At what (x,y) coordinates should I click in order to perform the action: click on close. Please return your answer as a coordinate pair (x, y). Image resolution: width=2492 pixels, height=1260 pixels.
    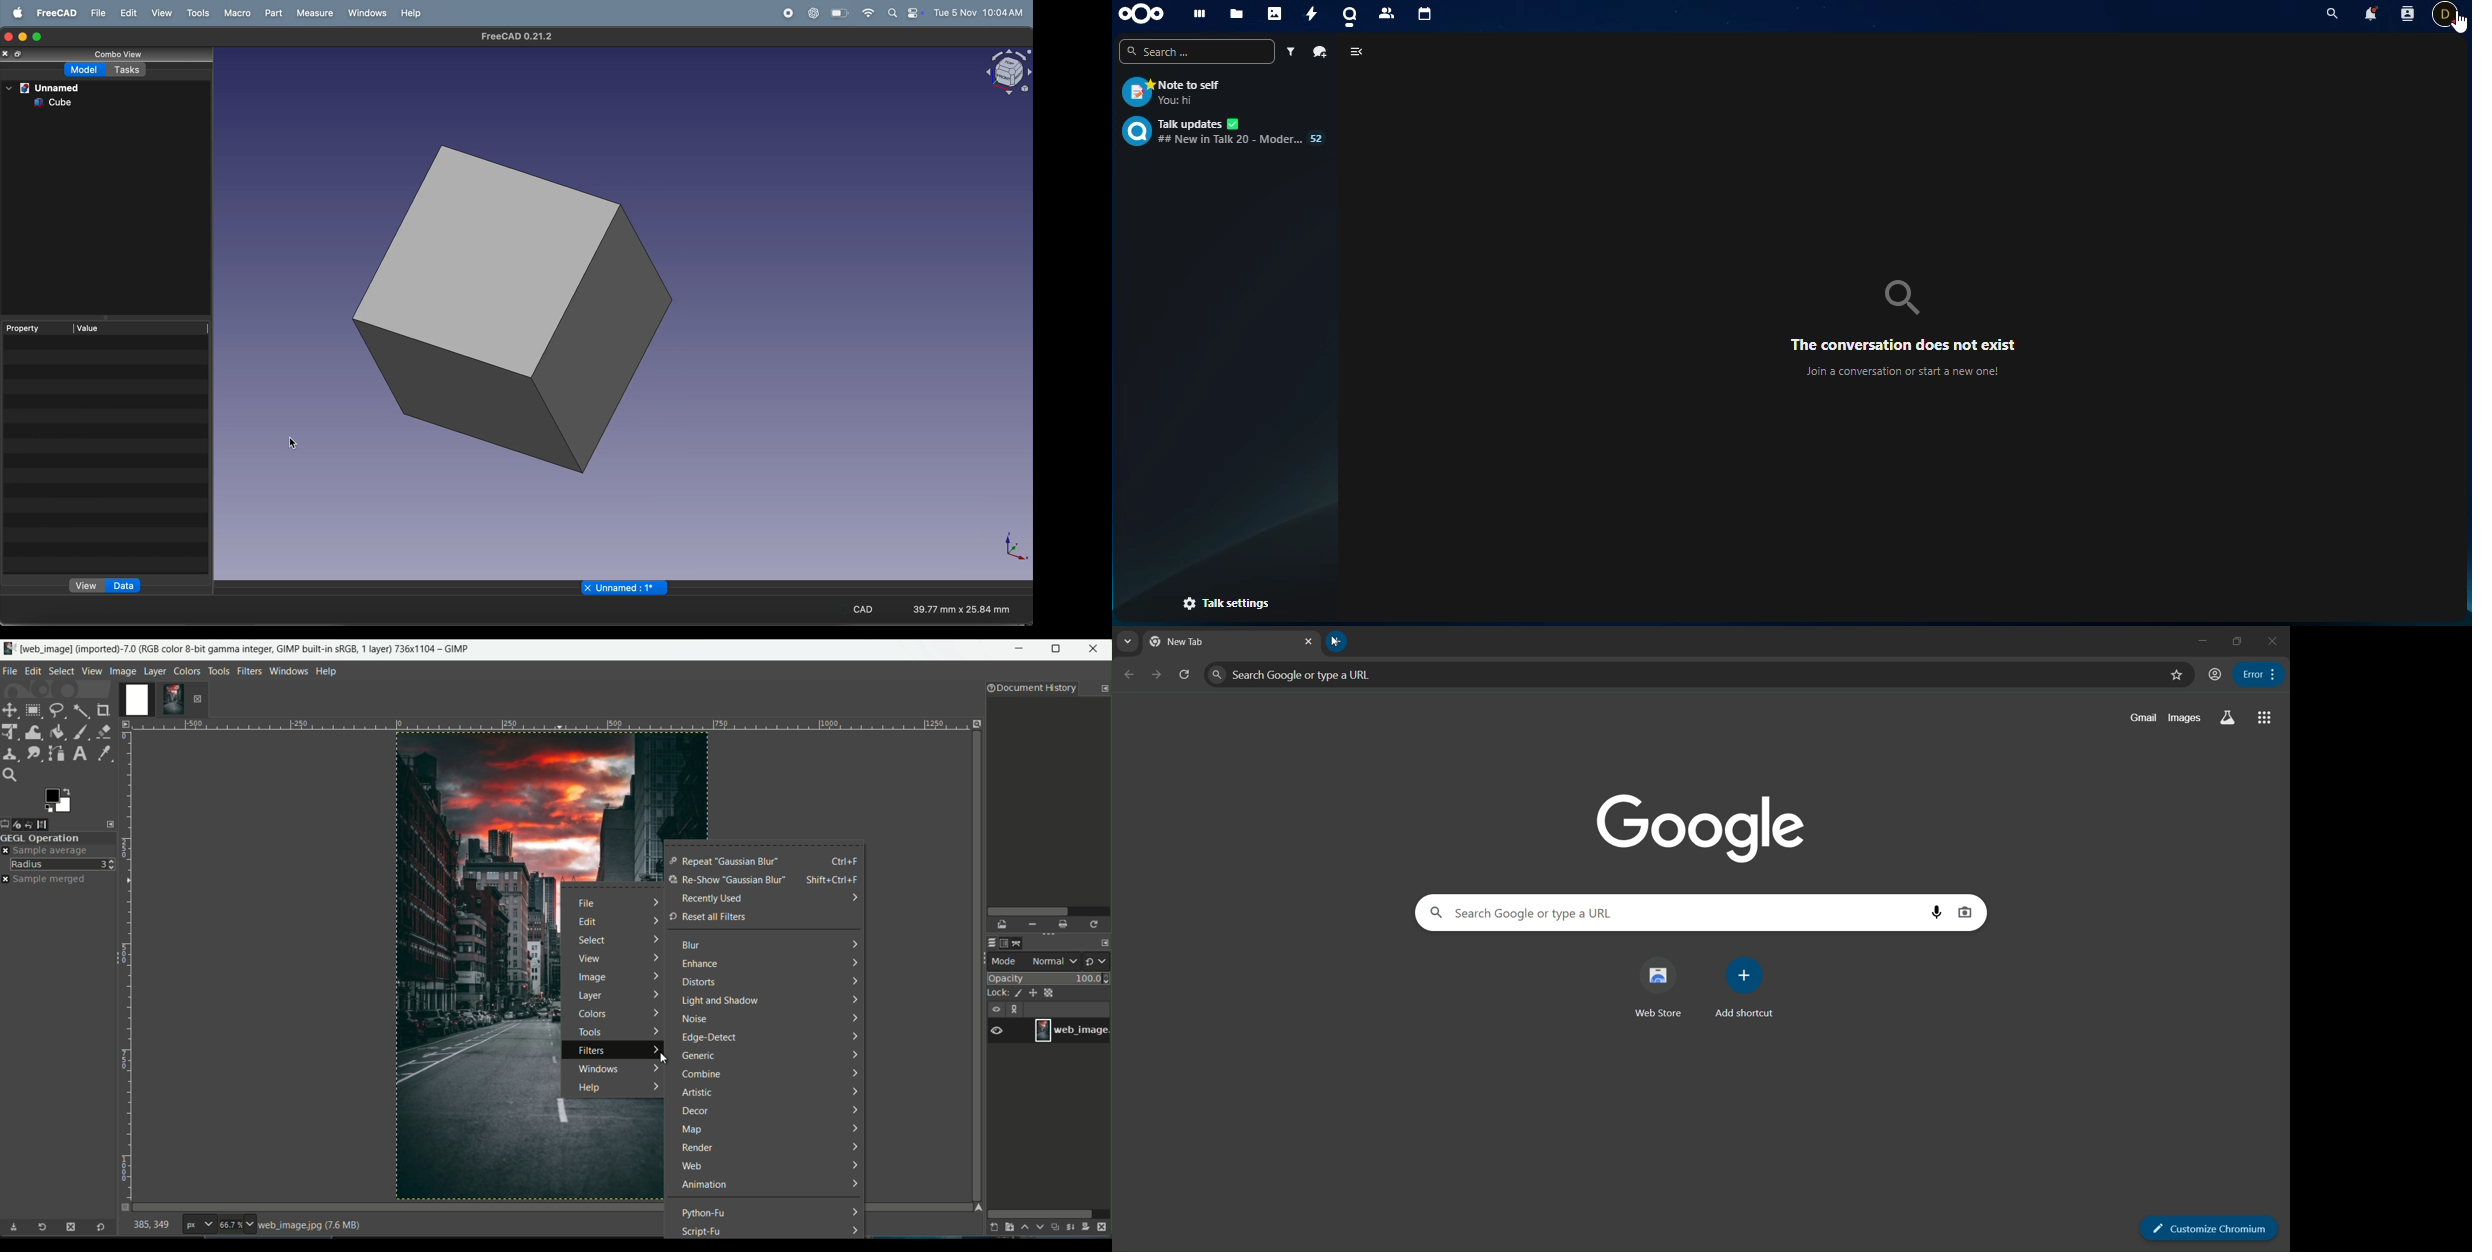
    Looking at the image, I should click on (2273, 641).